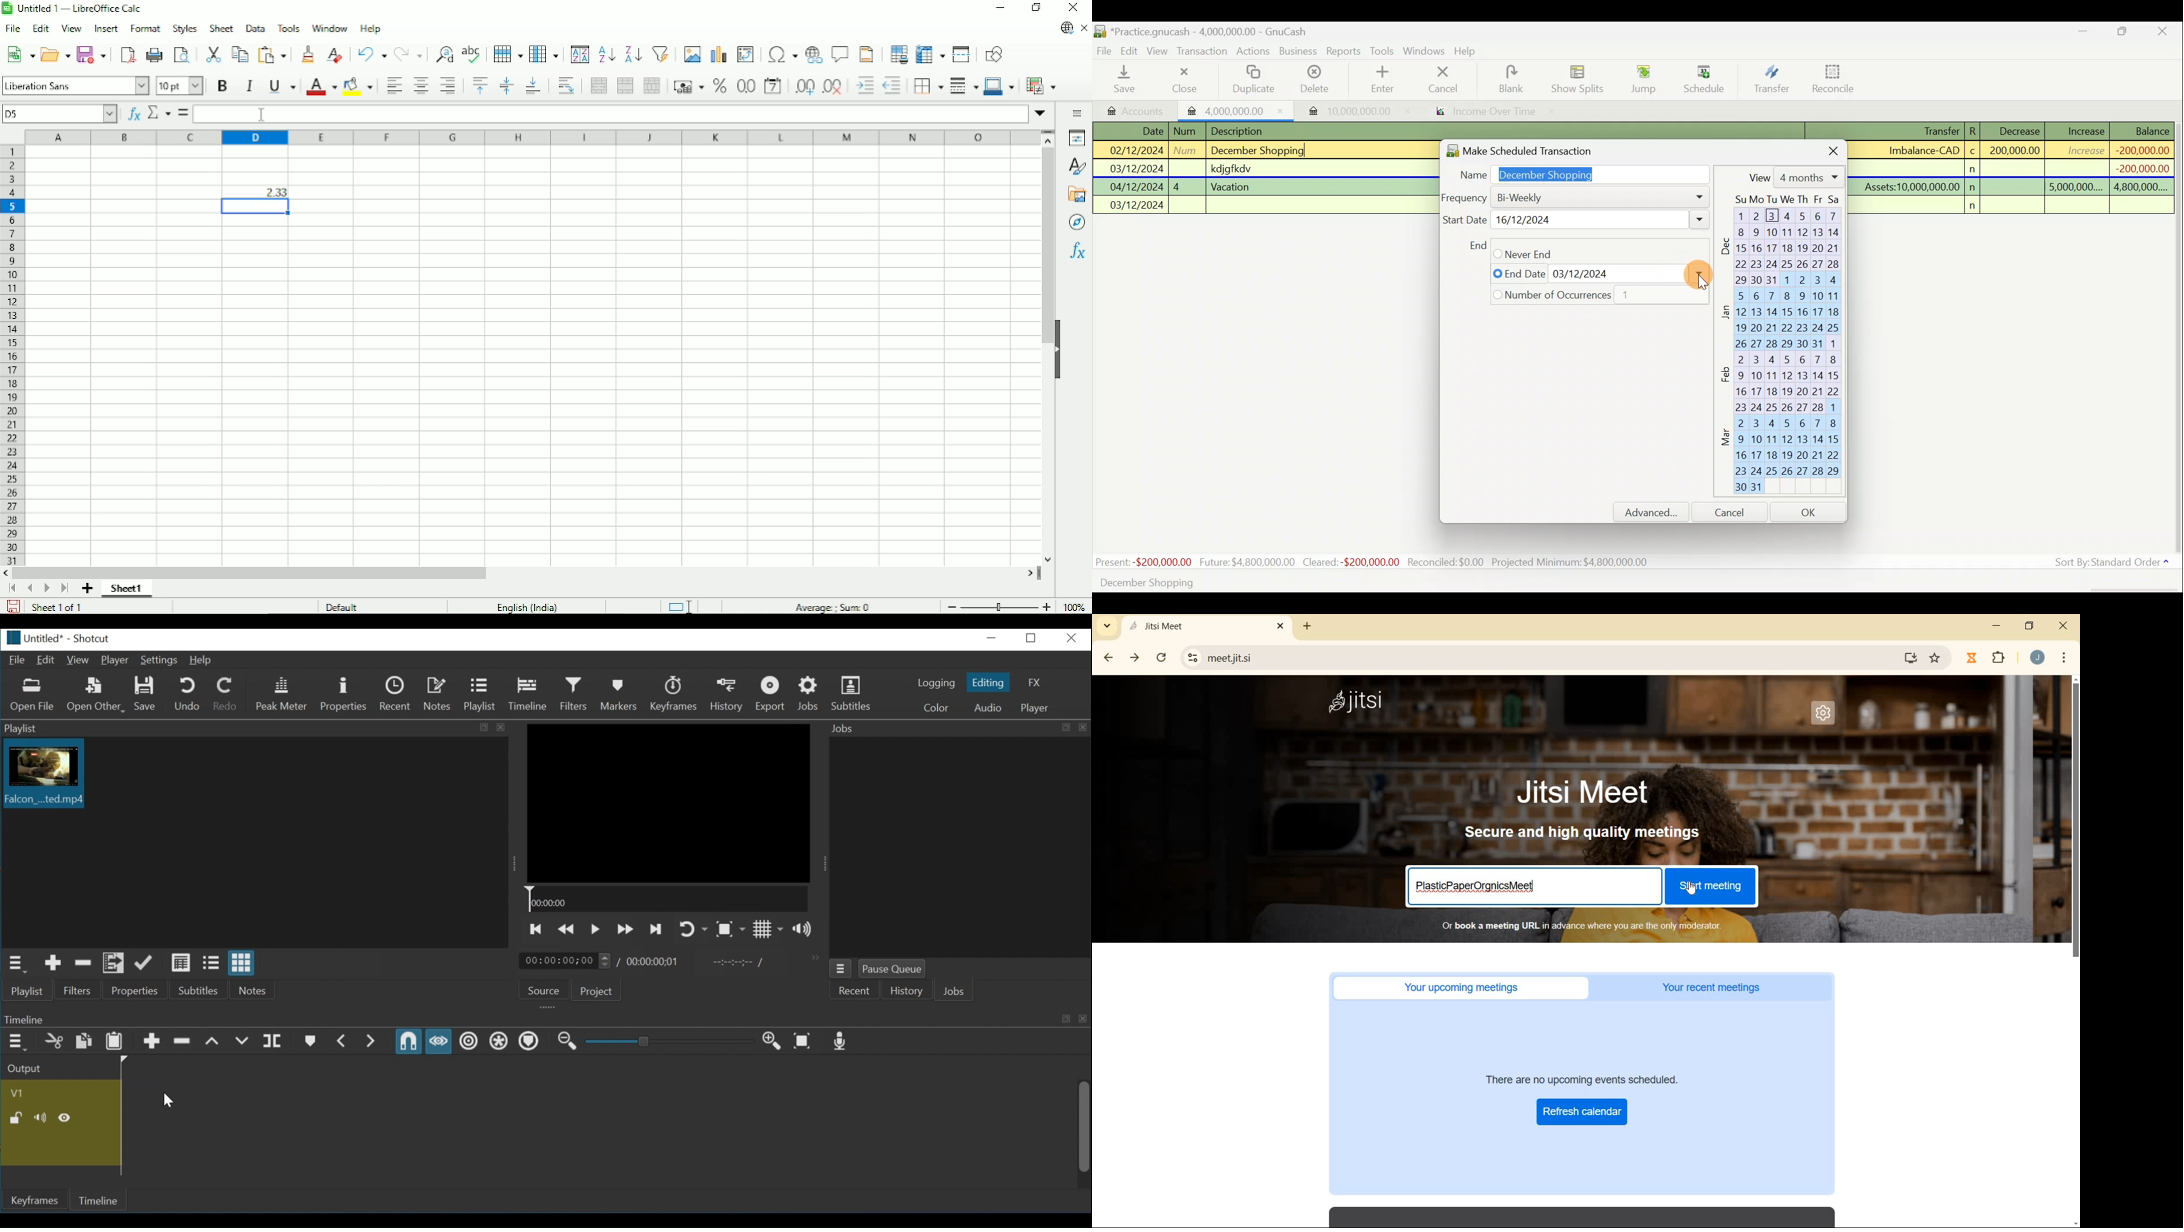 The image size is (2184, 1232). I want to click on Monthly, so click(1527, 253).